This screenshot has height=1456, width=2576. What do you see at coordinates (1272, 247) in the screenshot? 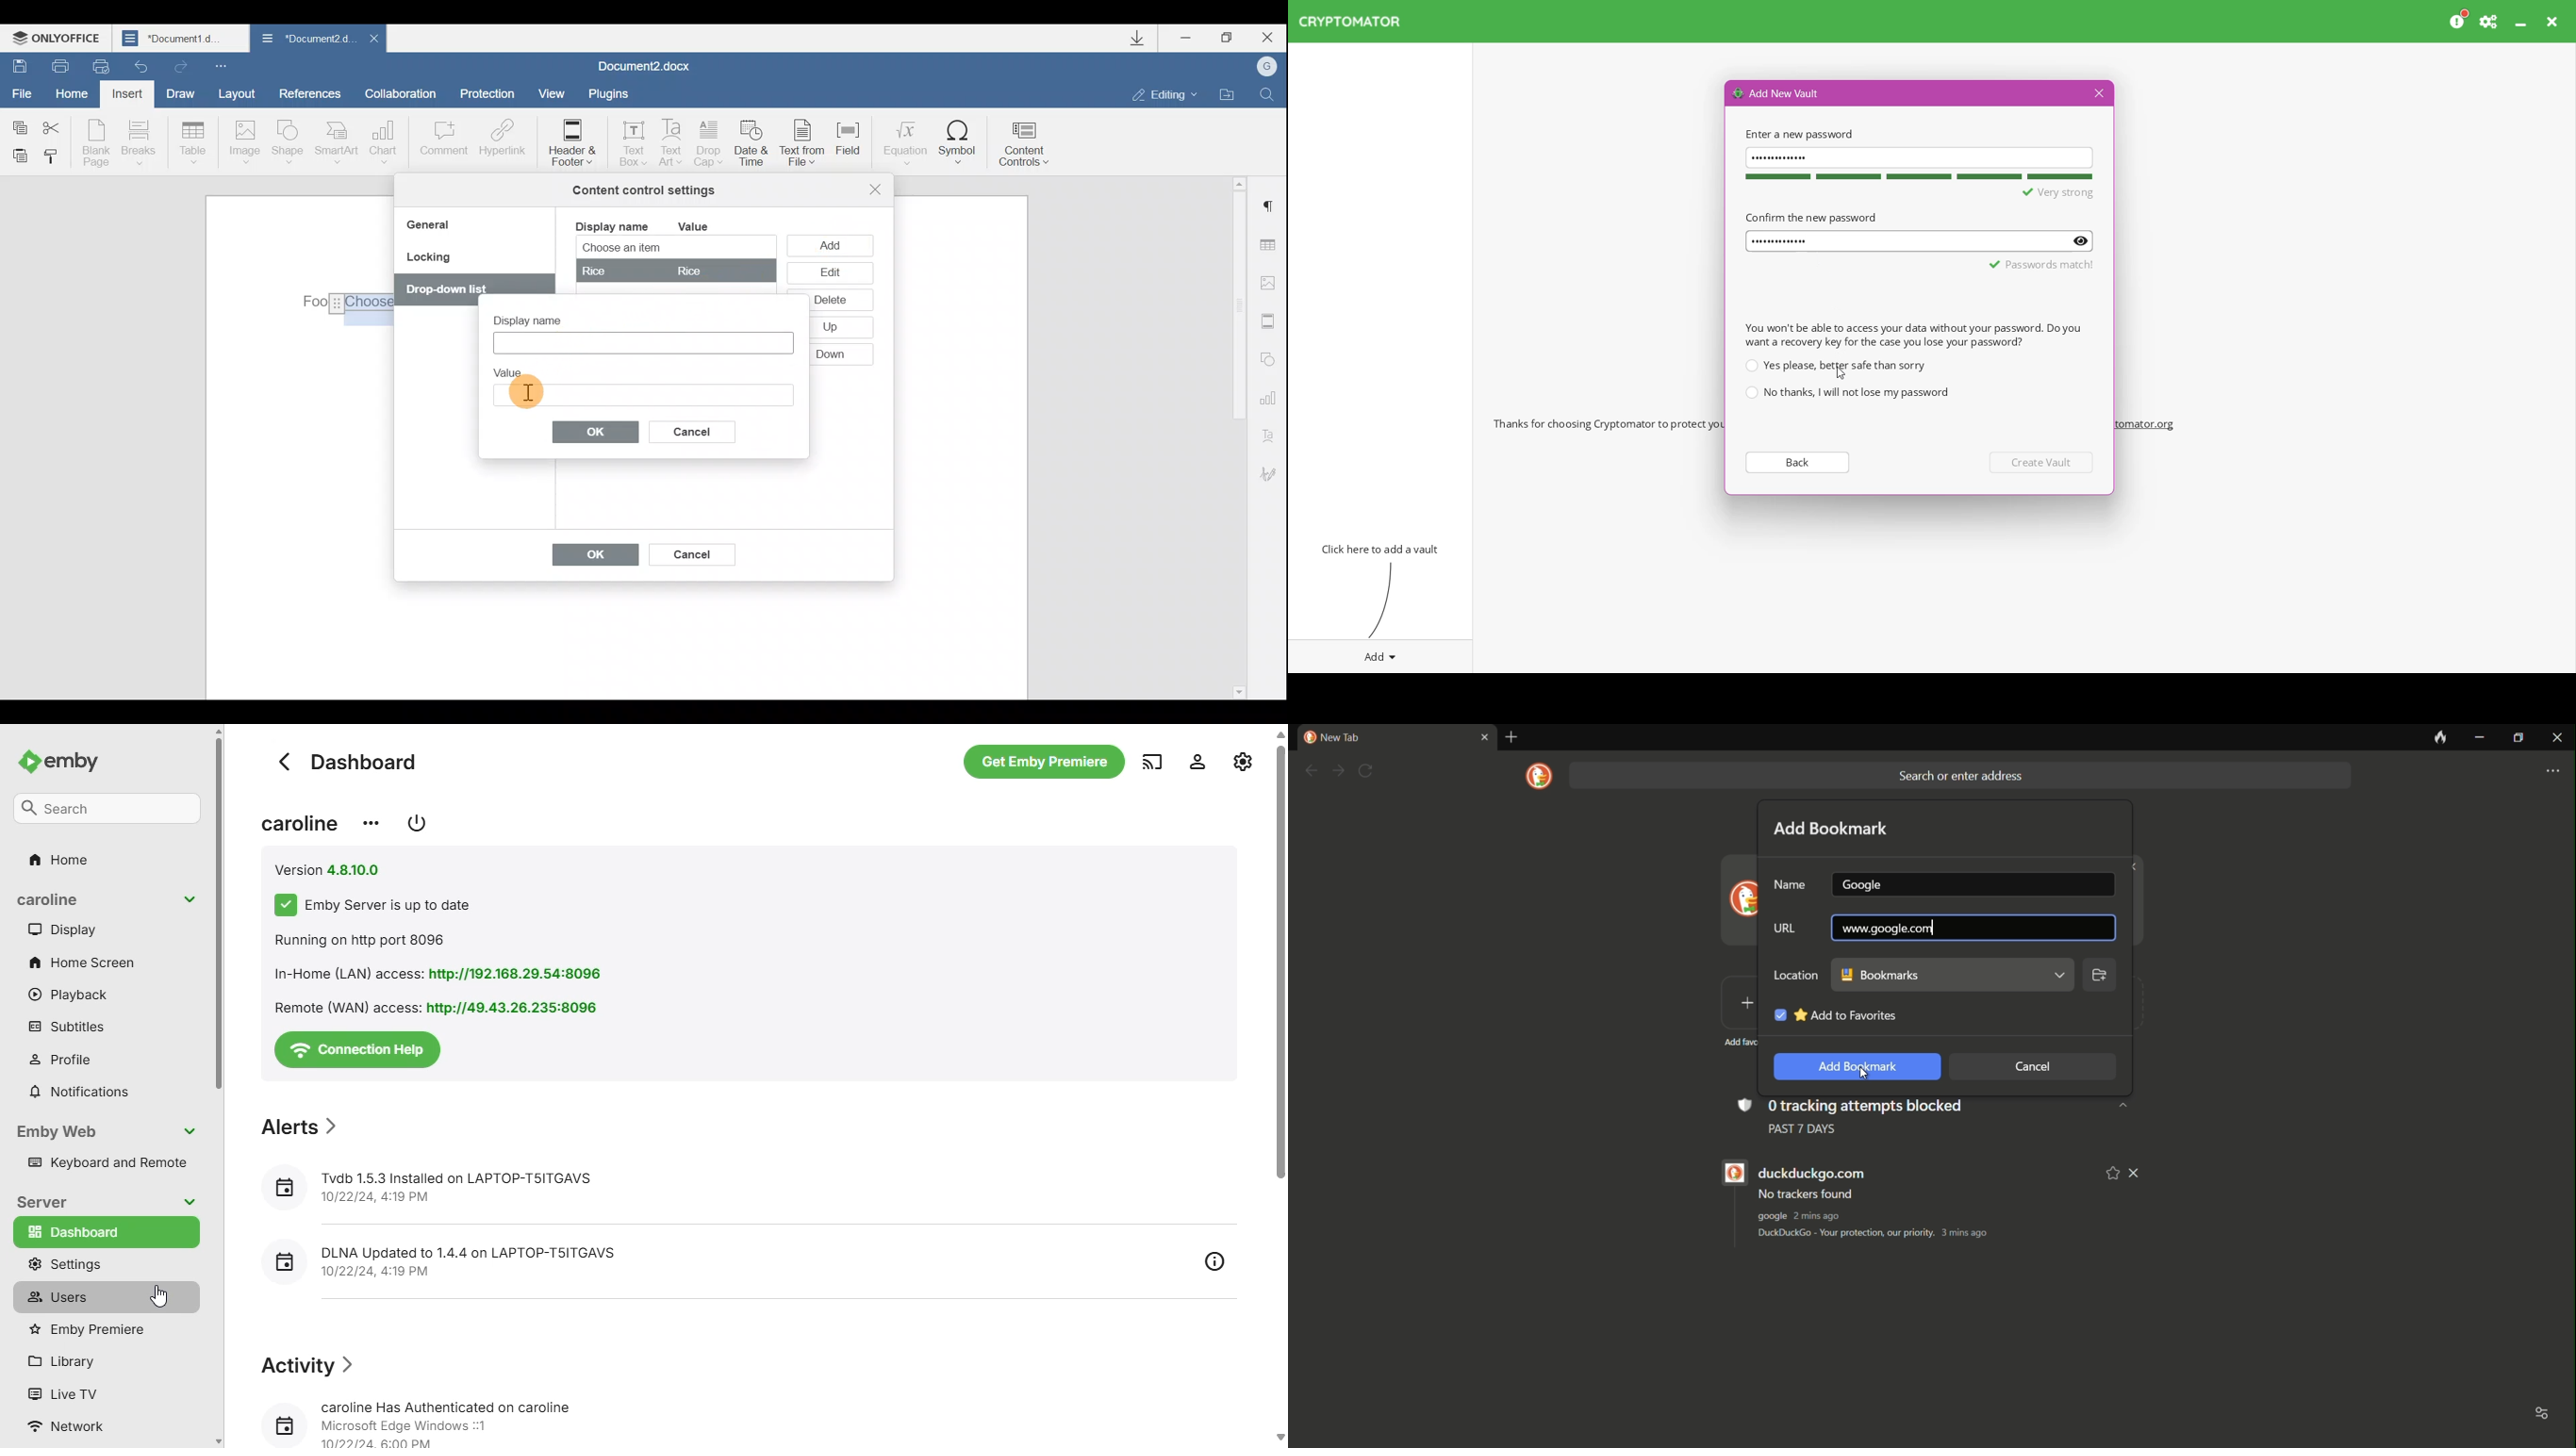
I see `Table settings` at bounding box center [1272, 247].